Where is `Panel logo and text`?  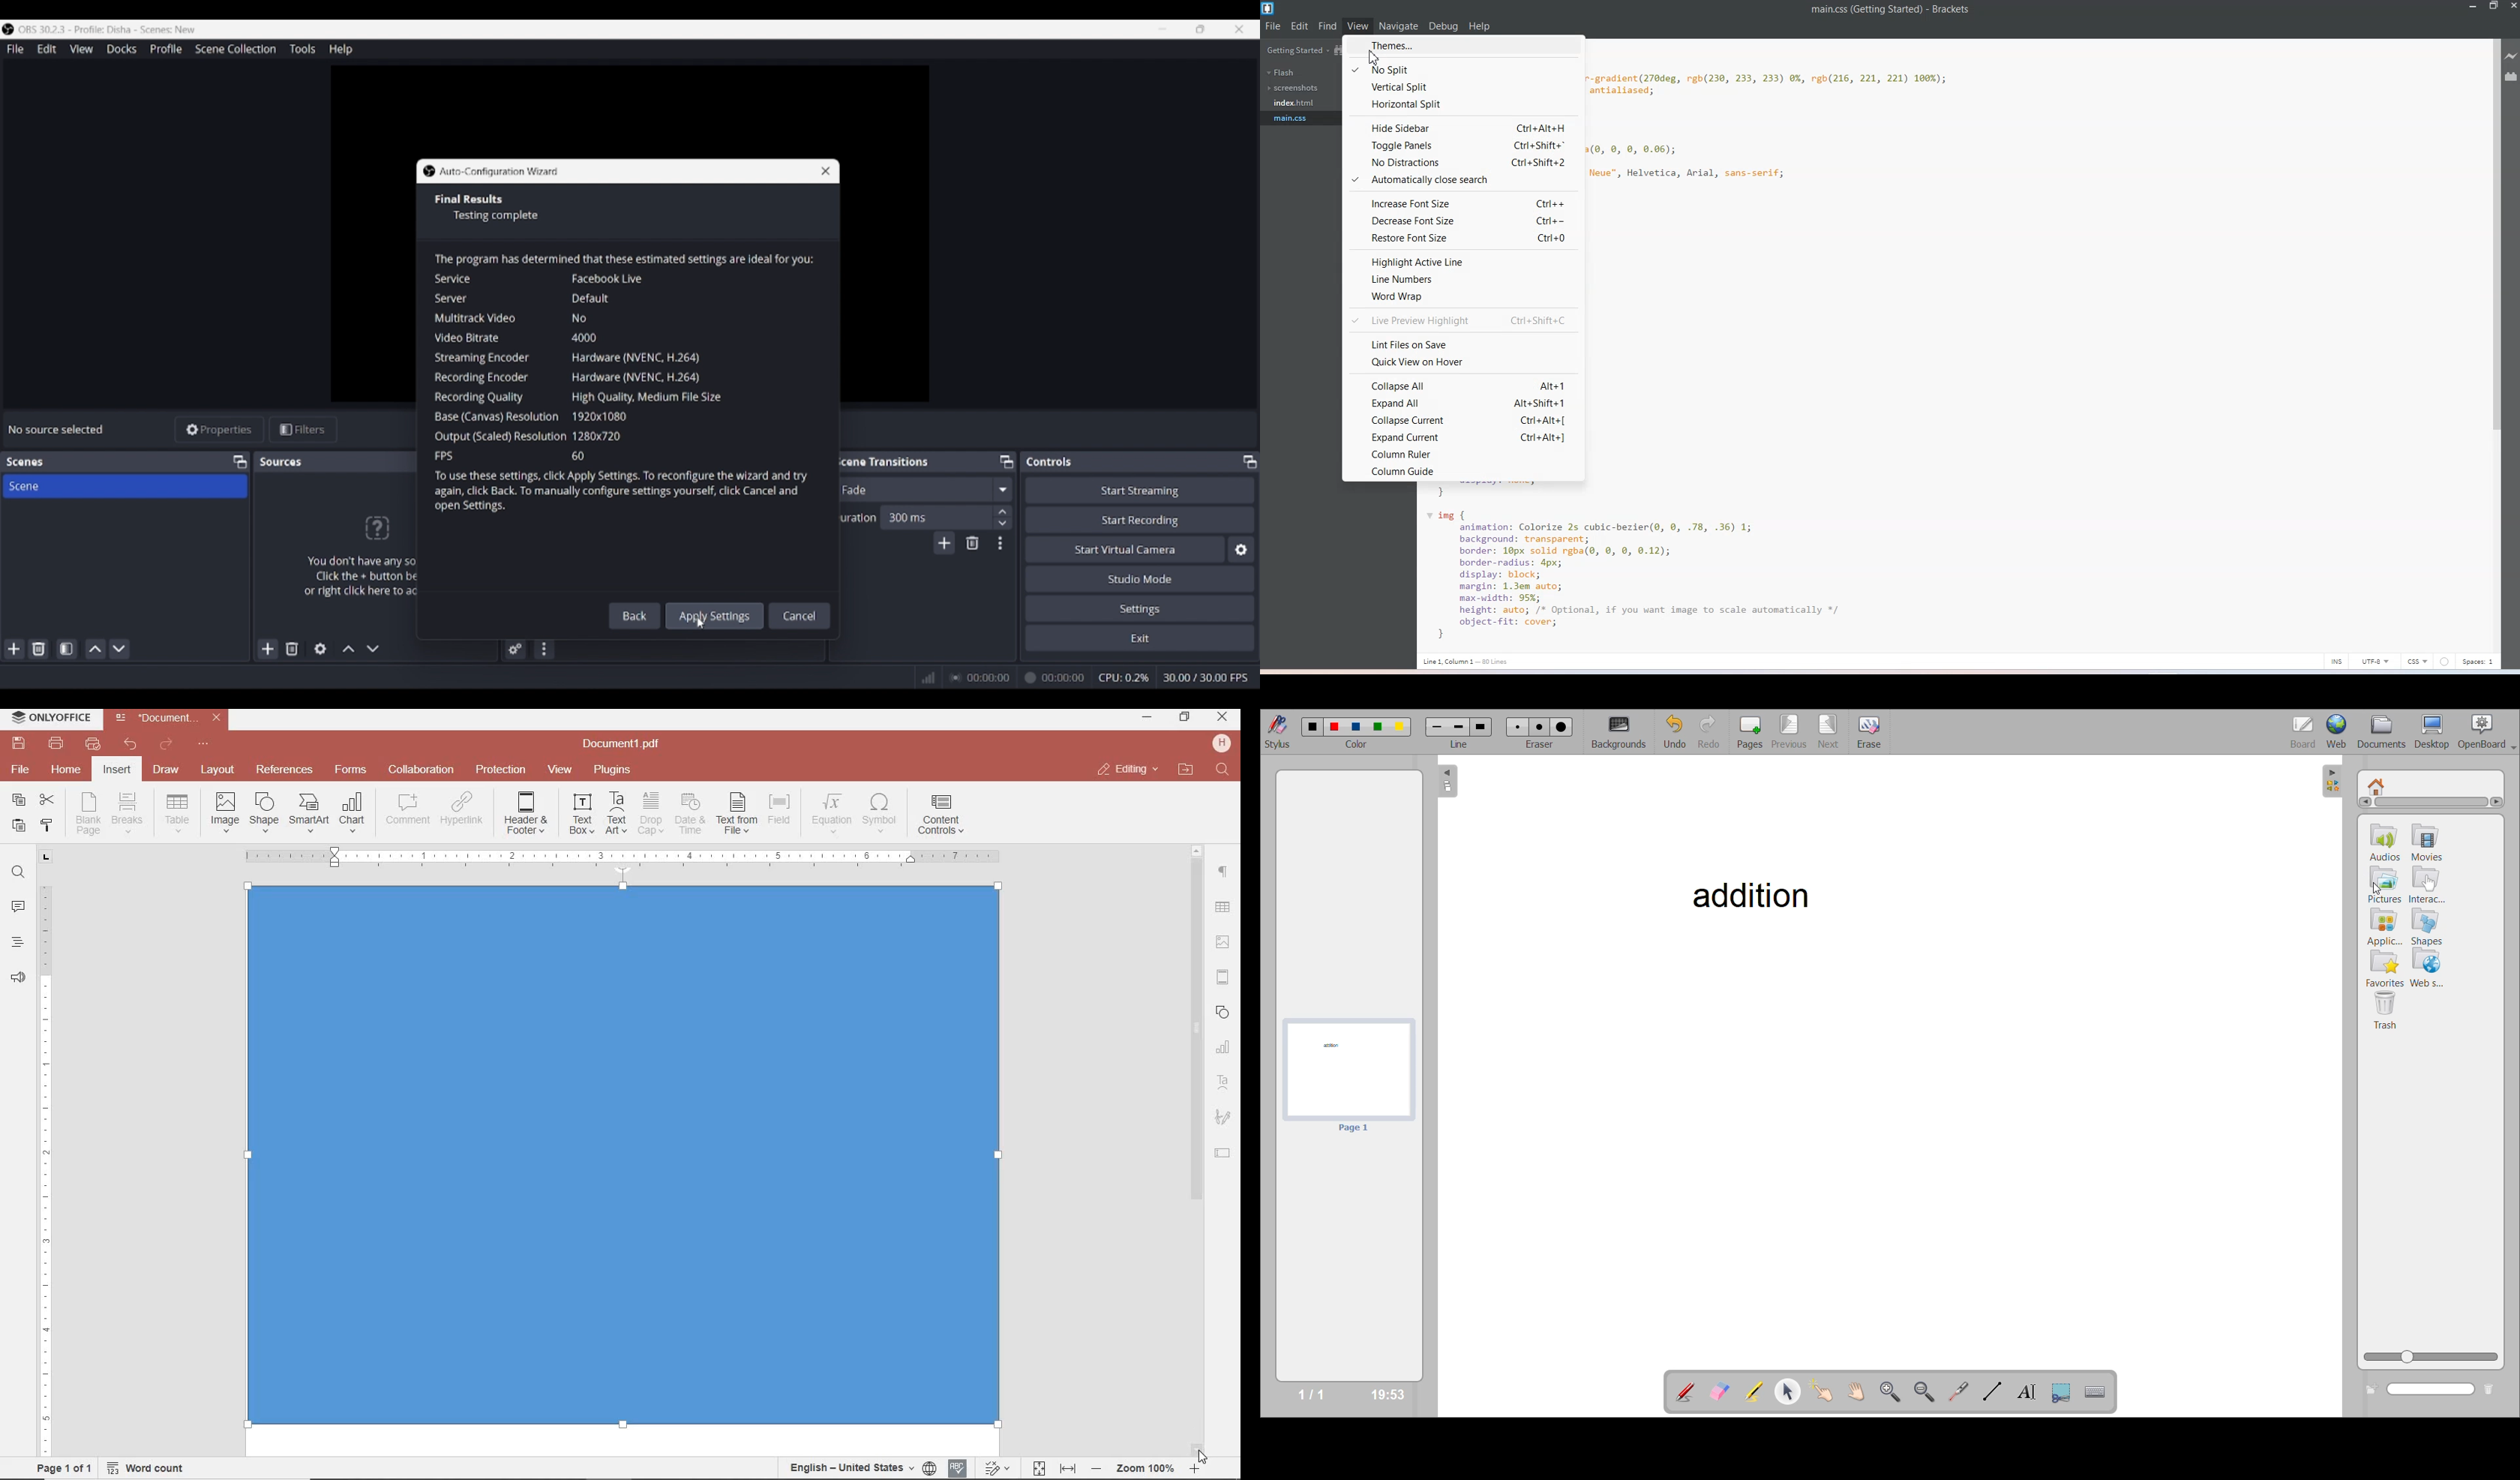
Panel logo and text is located at coordinates (354, 555).